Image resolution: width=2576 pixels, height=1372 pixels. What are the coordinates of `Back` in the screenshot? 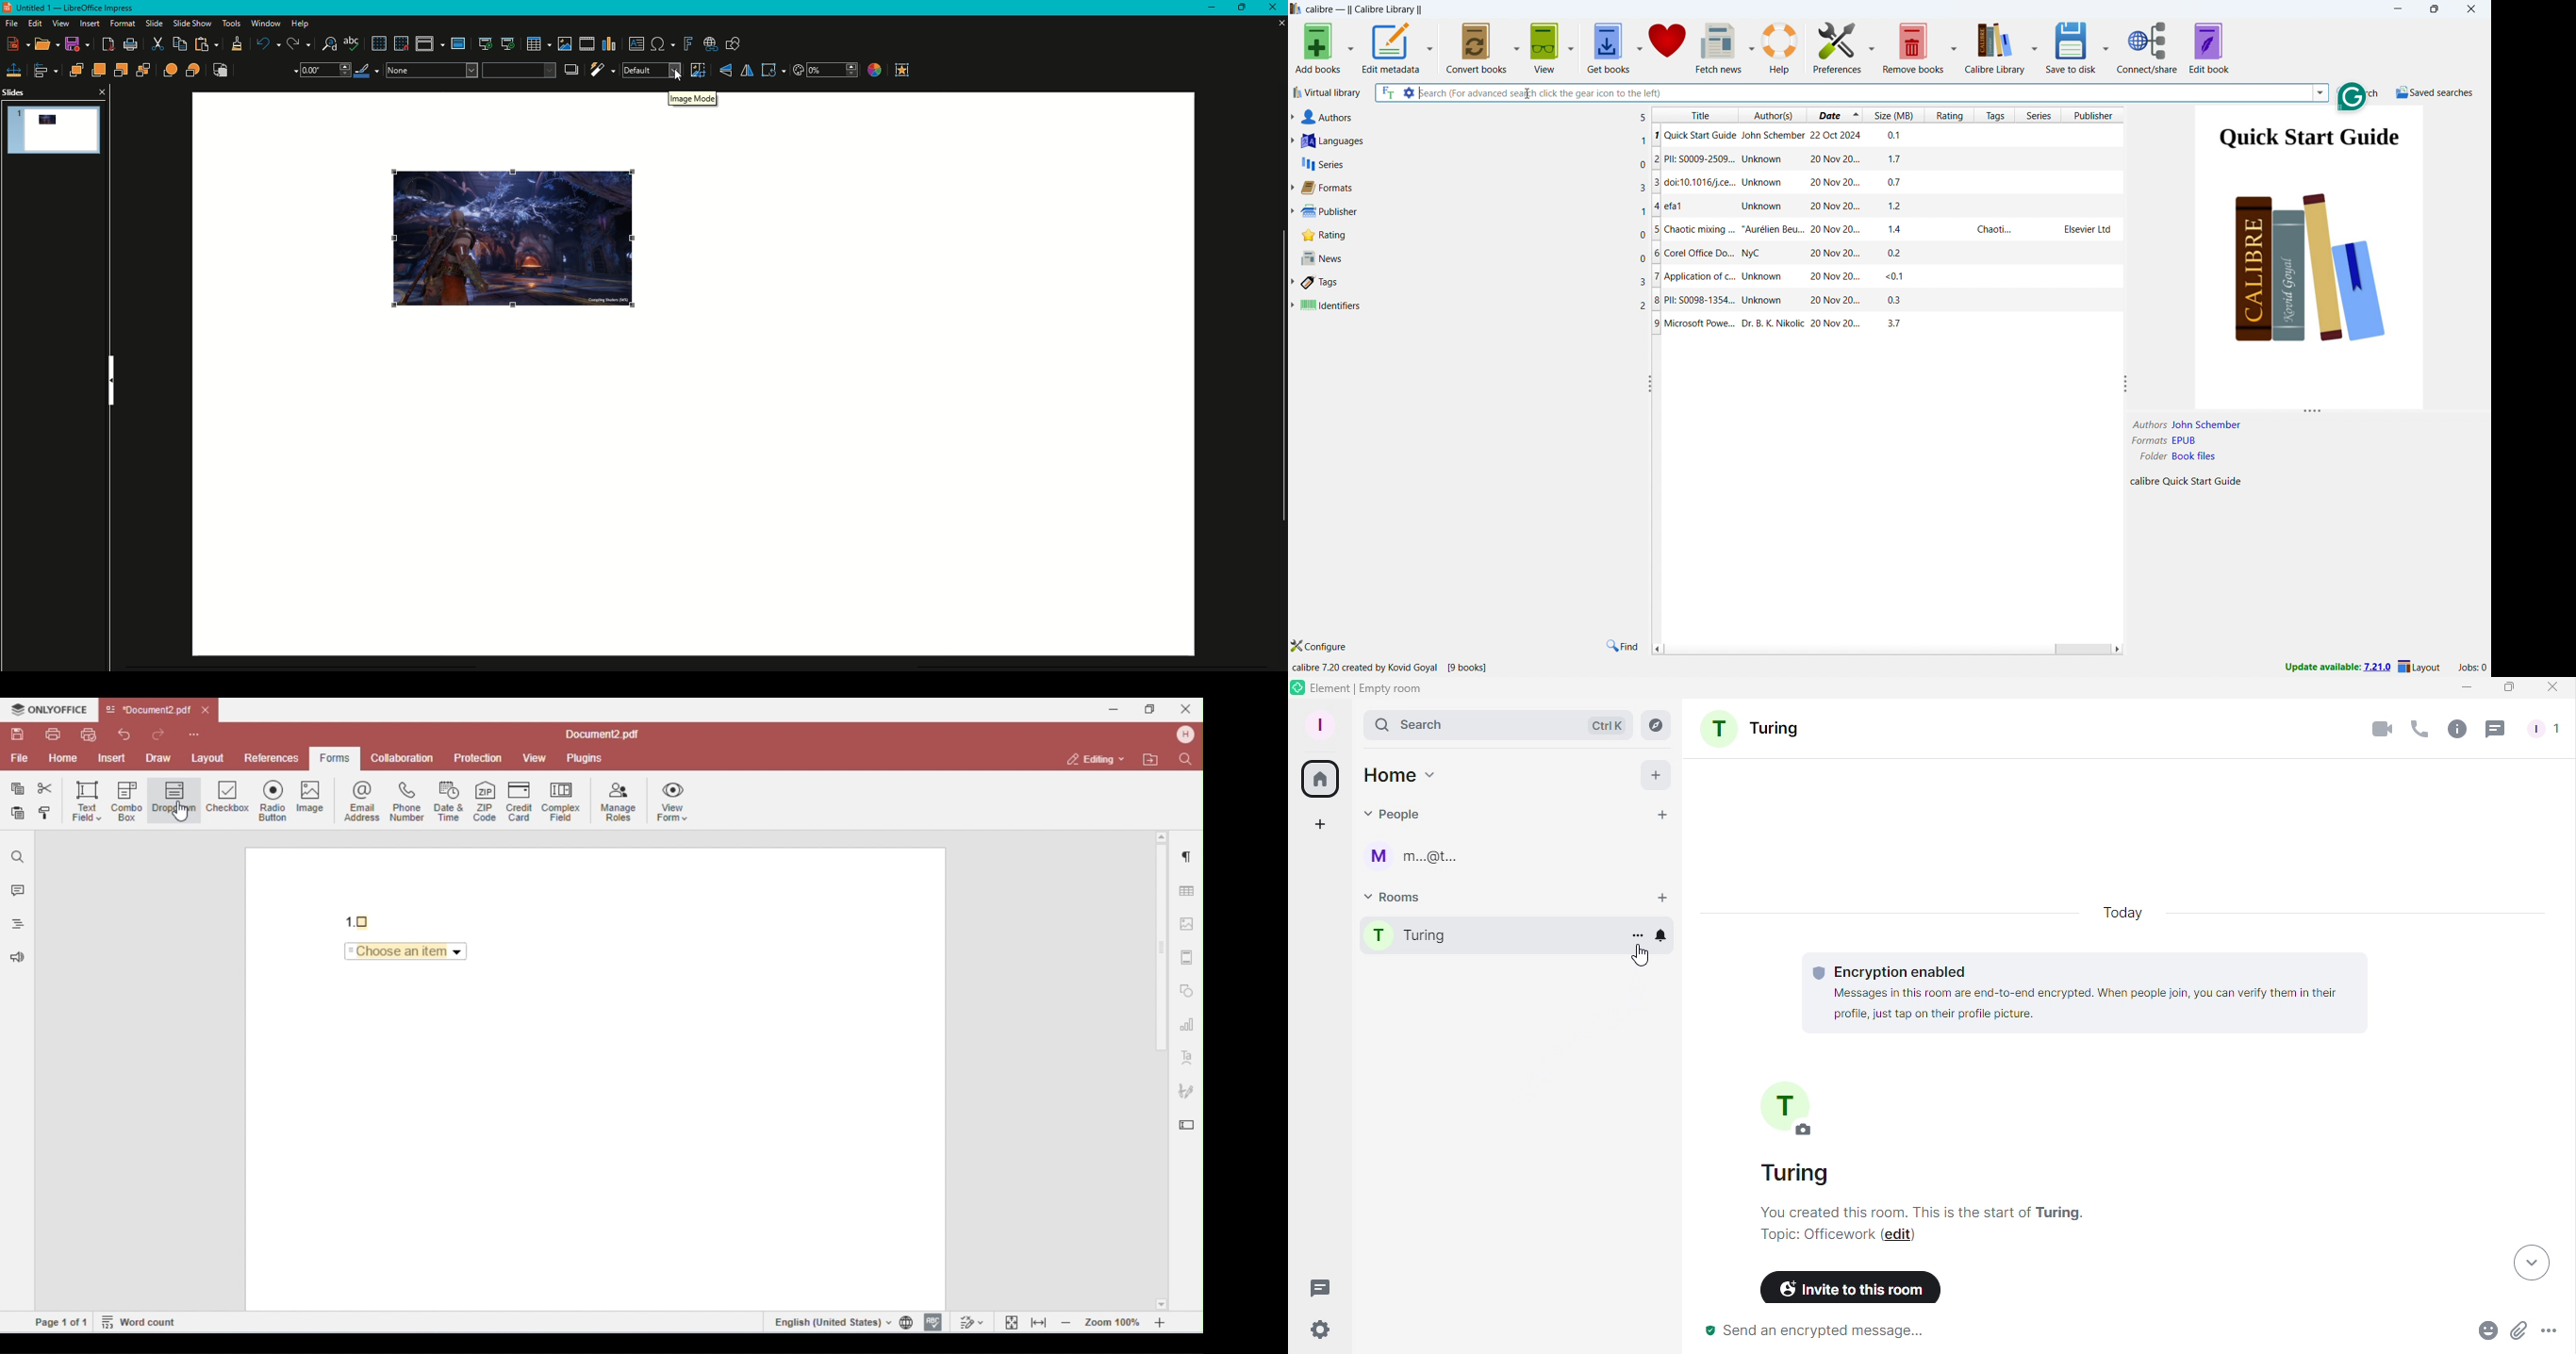 It's located at (144, 71).